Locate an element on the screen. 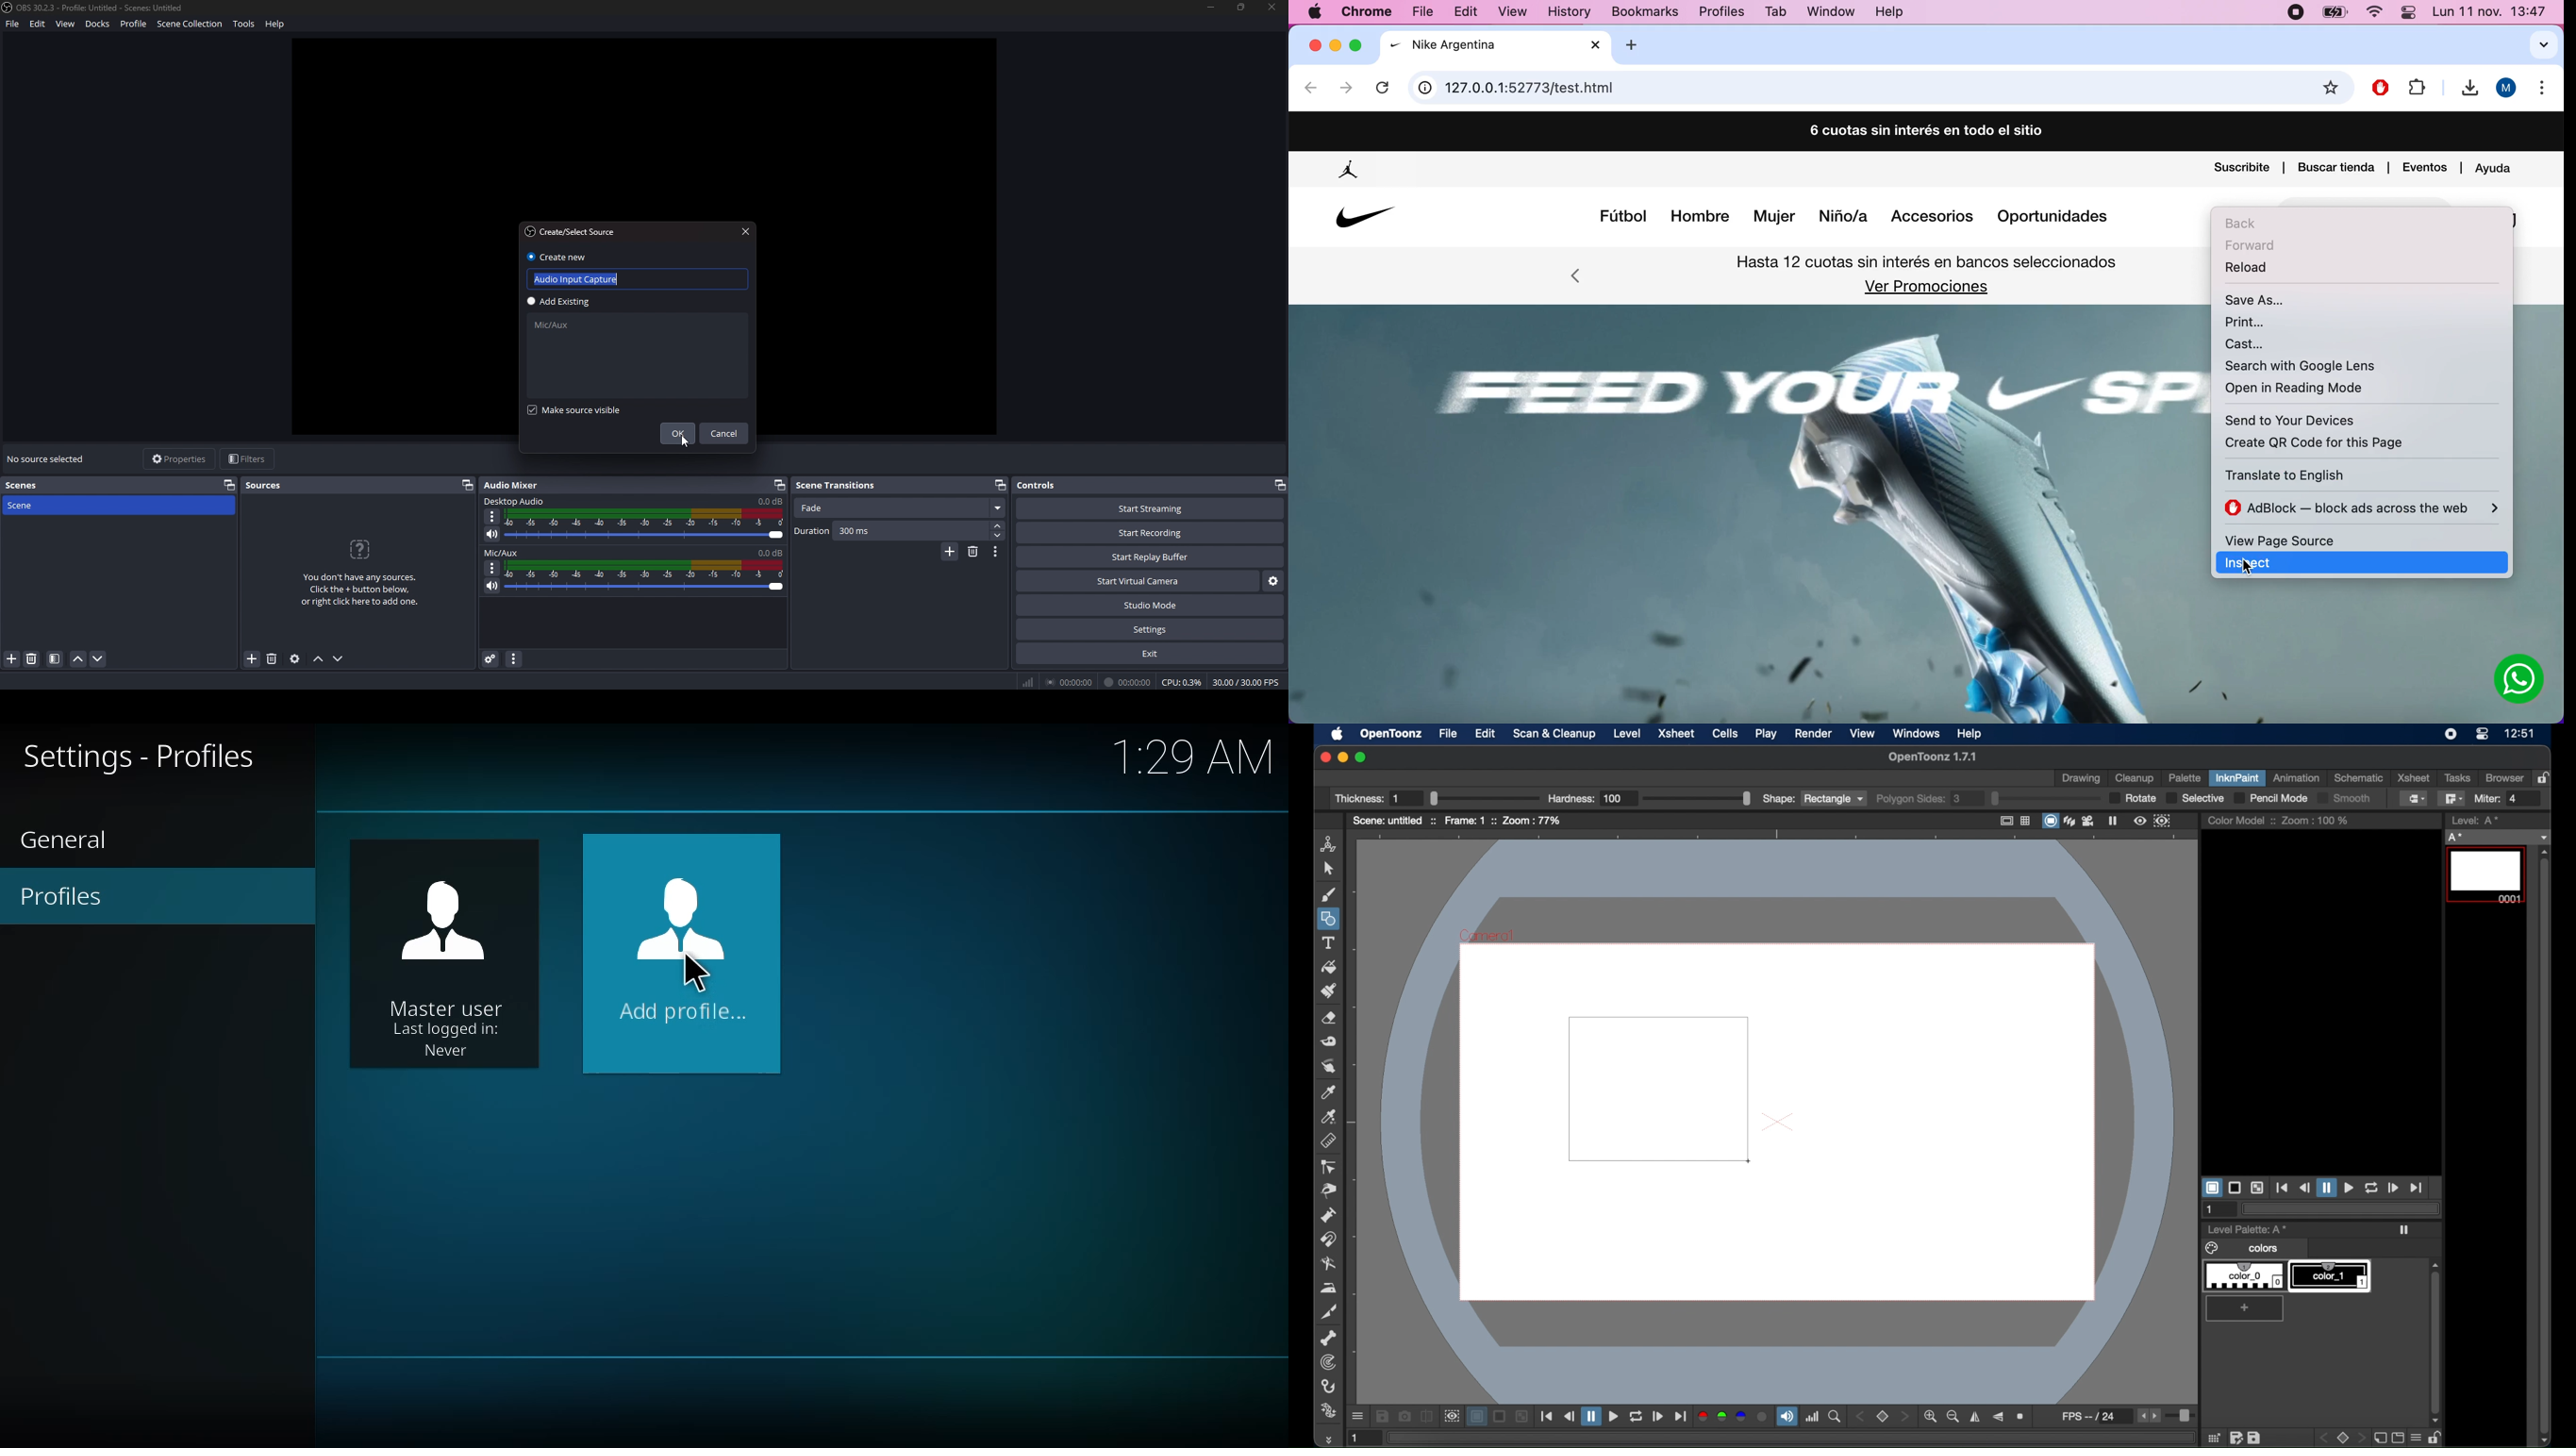 This screenshot has width=2576, height=1456. exit is located at coordinates (1150, 654).